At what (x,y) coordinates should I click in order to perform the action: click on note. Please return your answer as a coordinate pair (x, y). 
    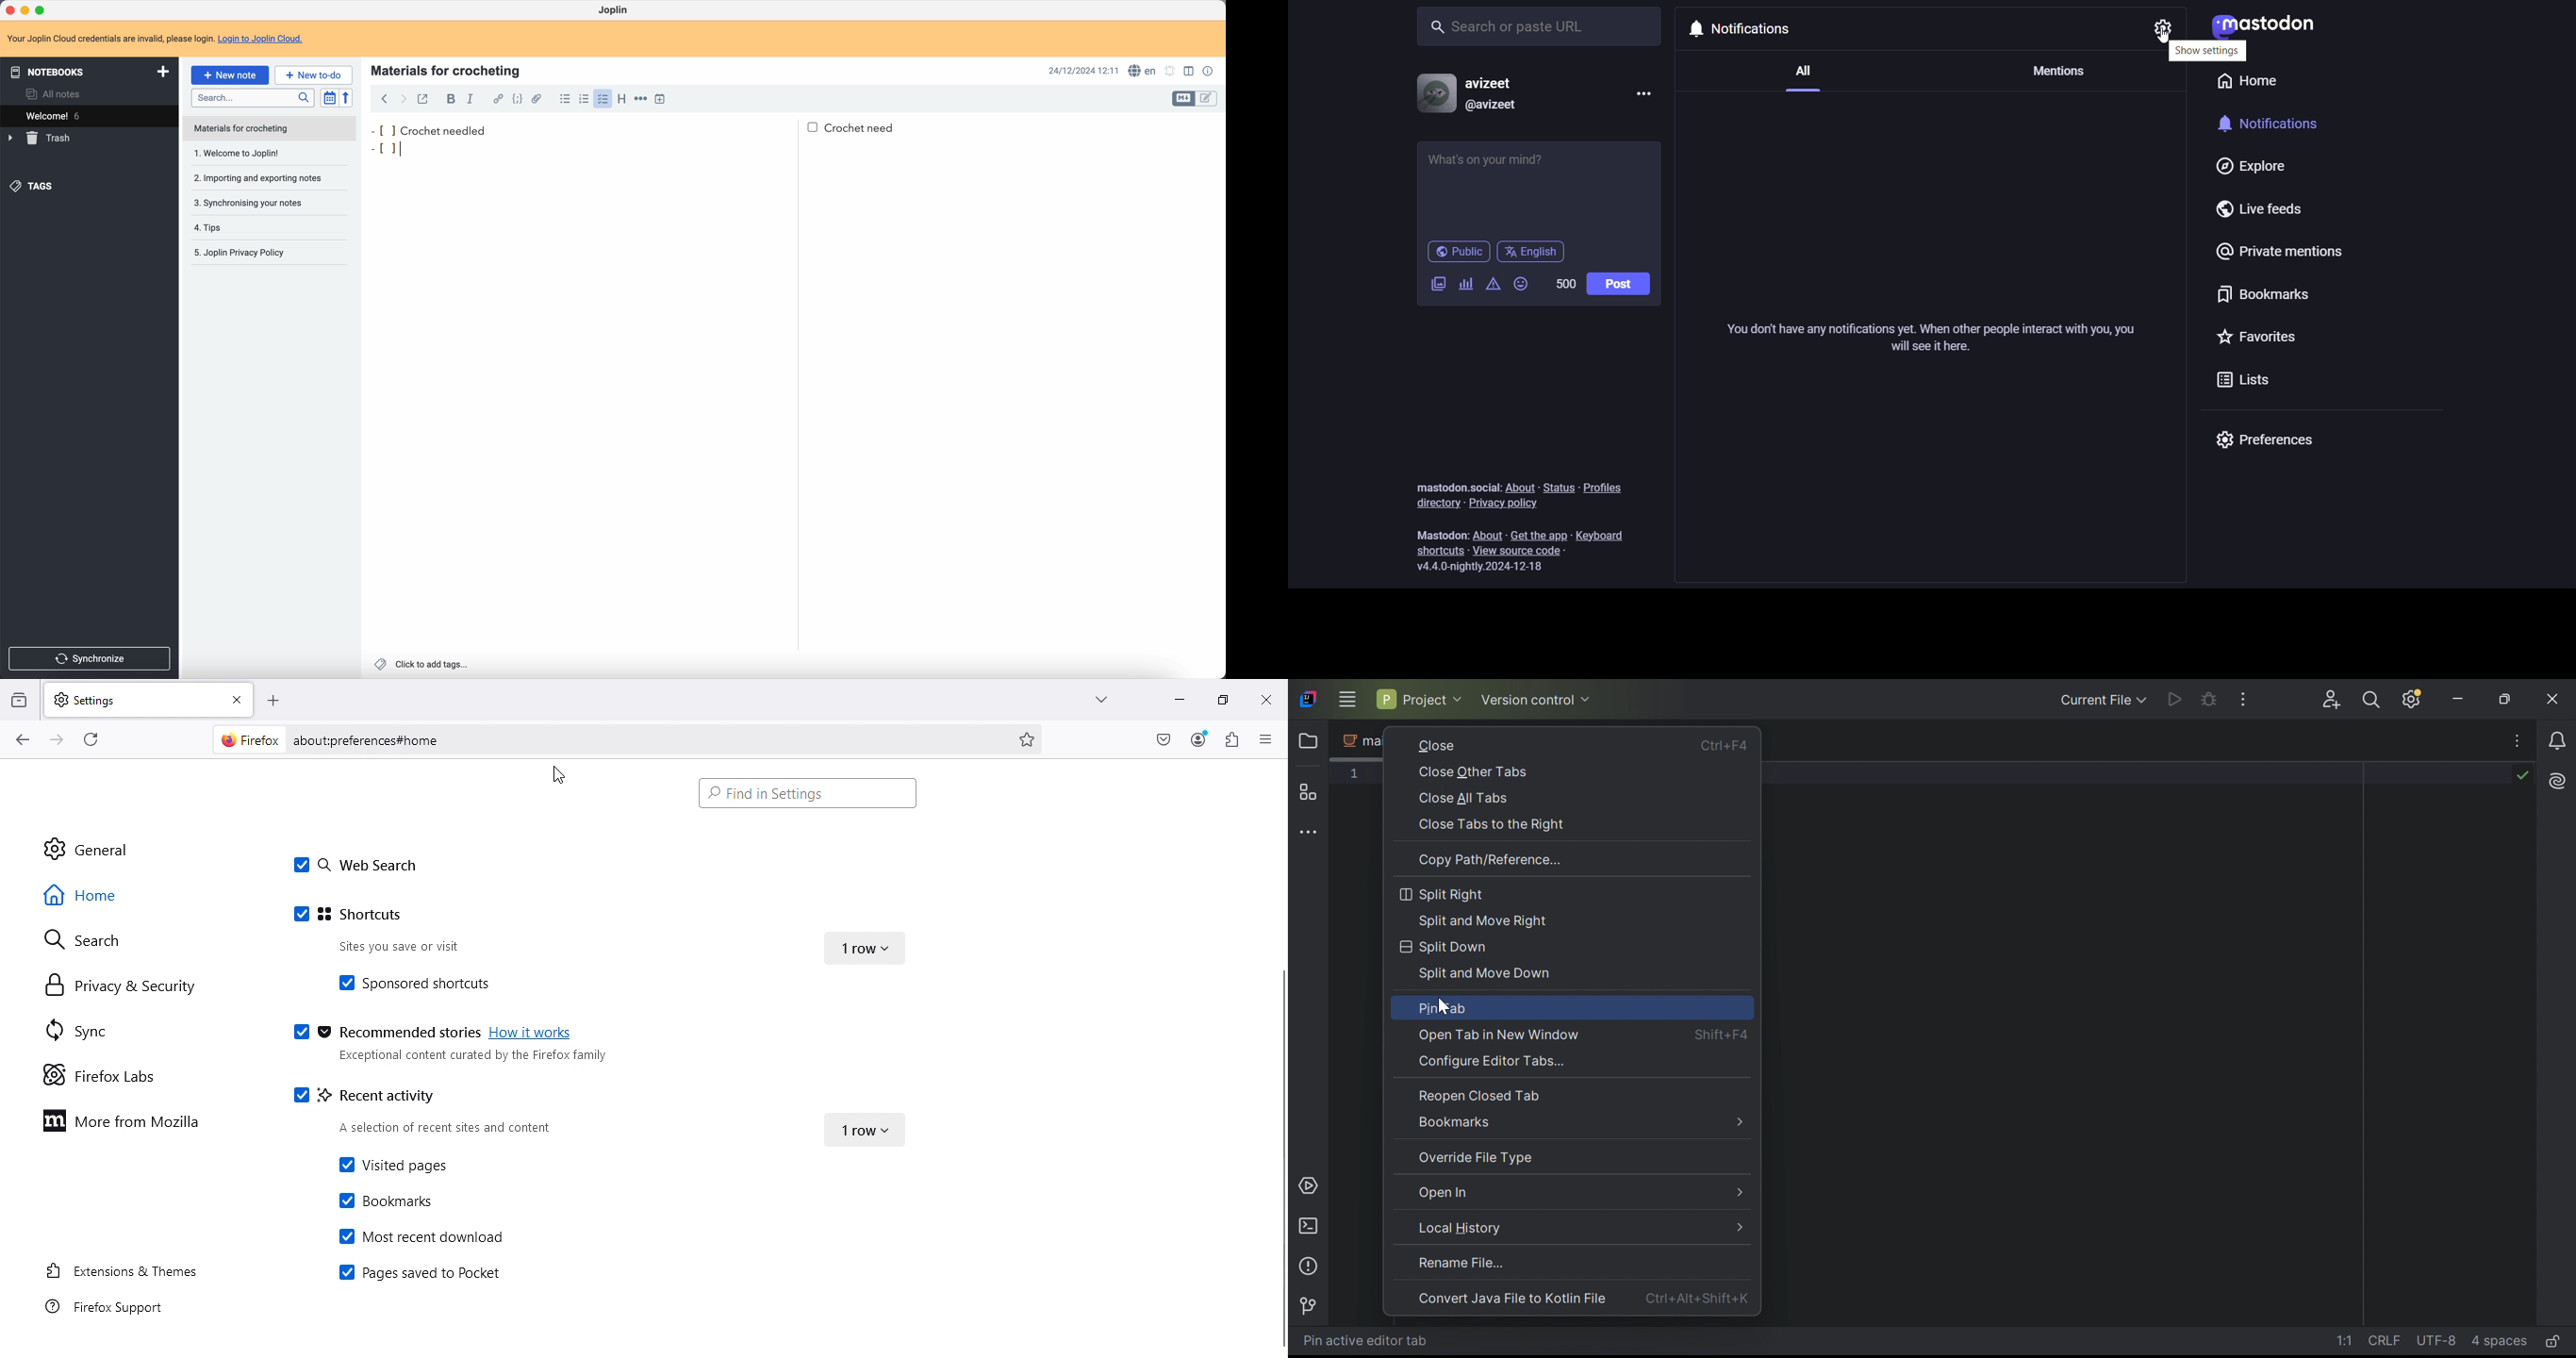
    Looking at the image, I should click on (156, 38).